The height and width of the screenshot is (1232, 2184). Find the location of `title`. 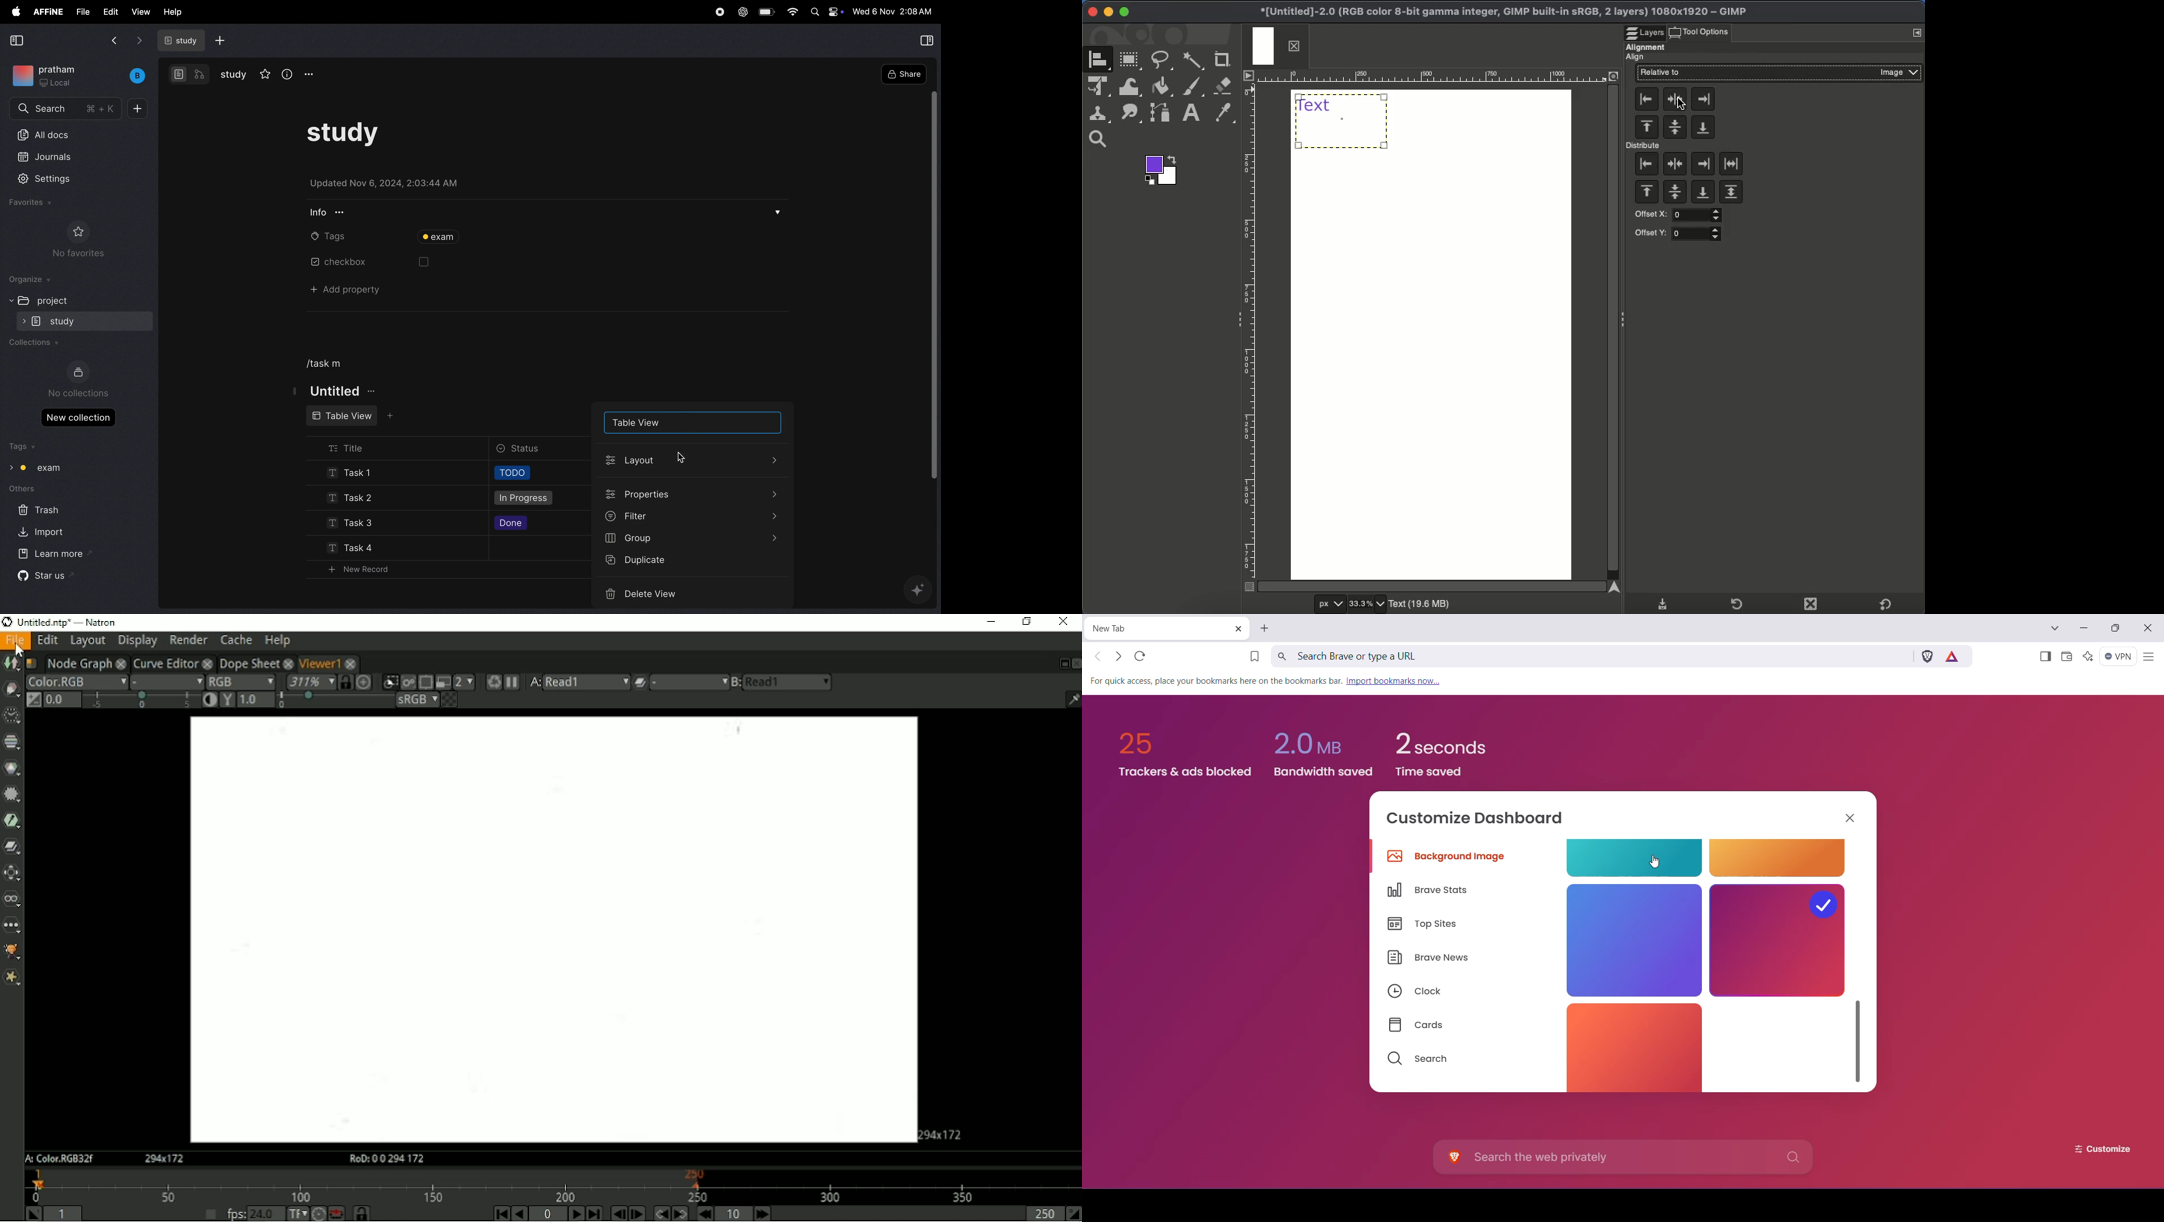

title is located at coordinates (355, 446).